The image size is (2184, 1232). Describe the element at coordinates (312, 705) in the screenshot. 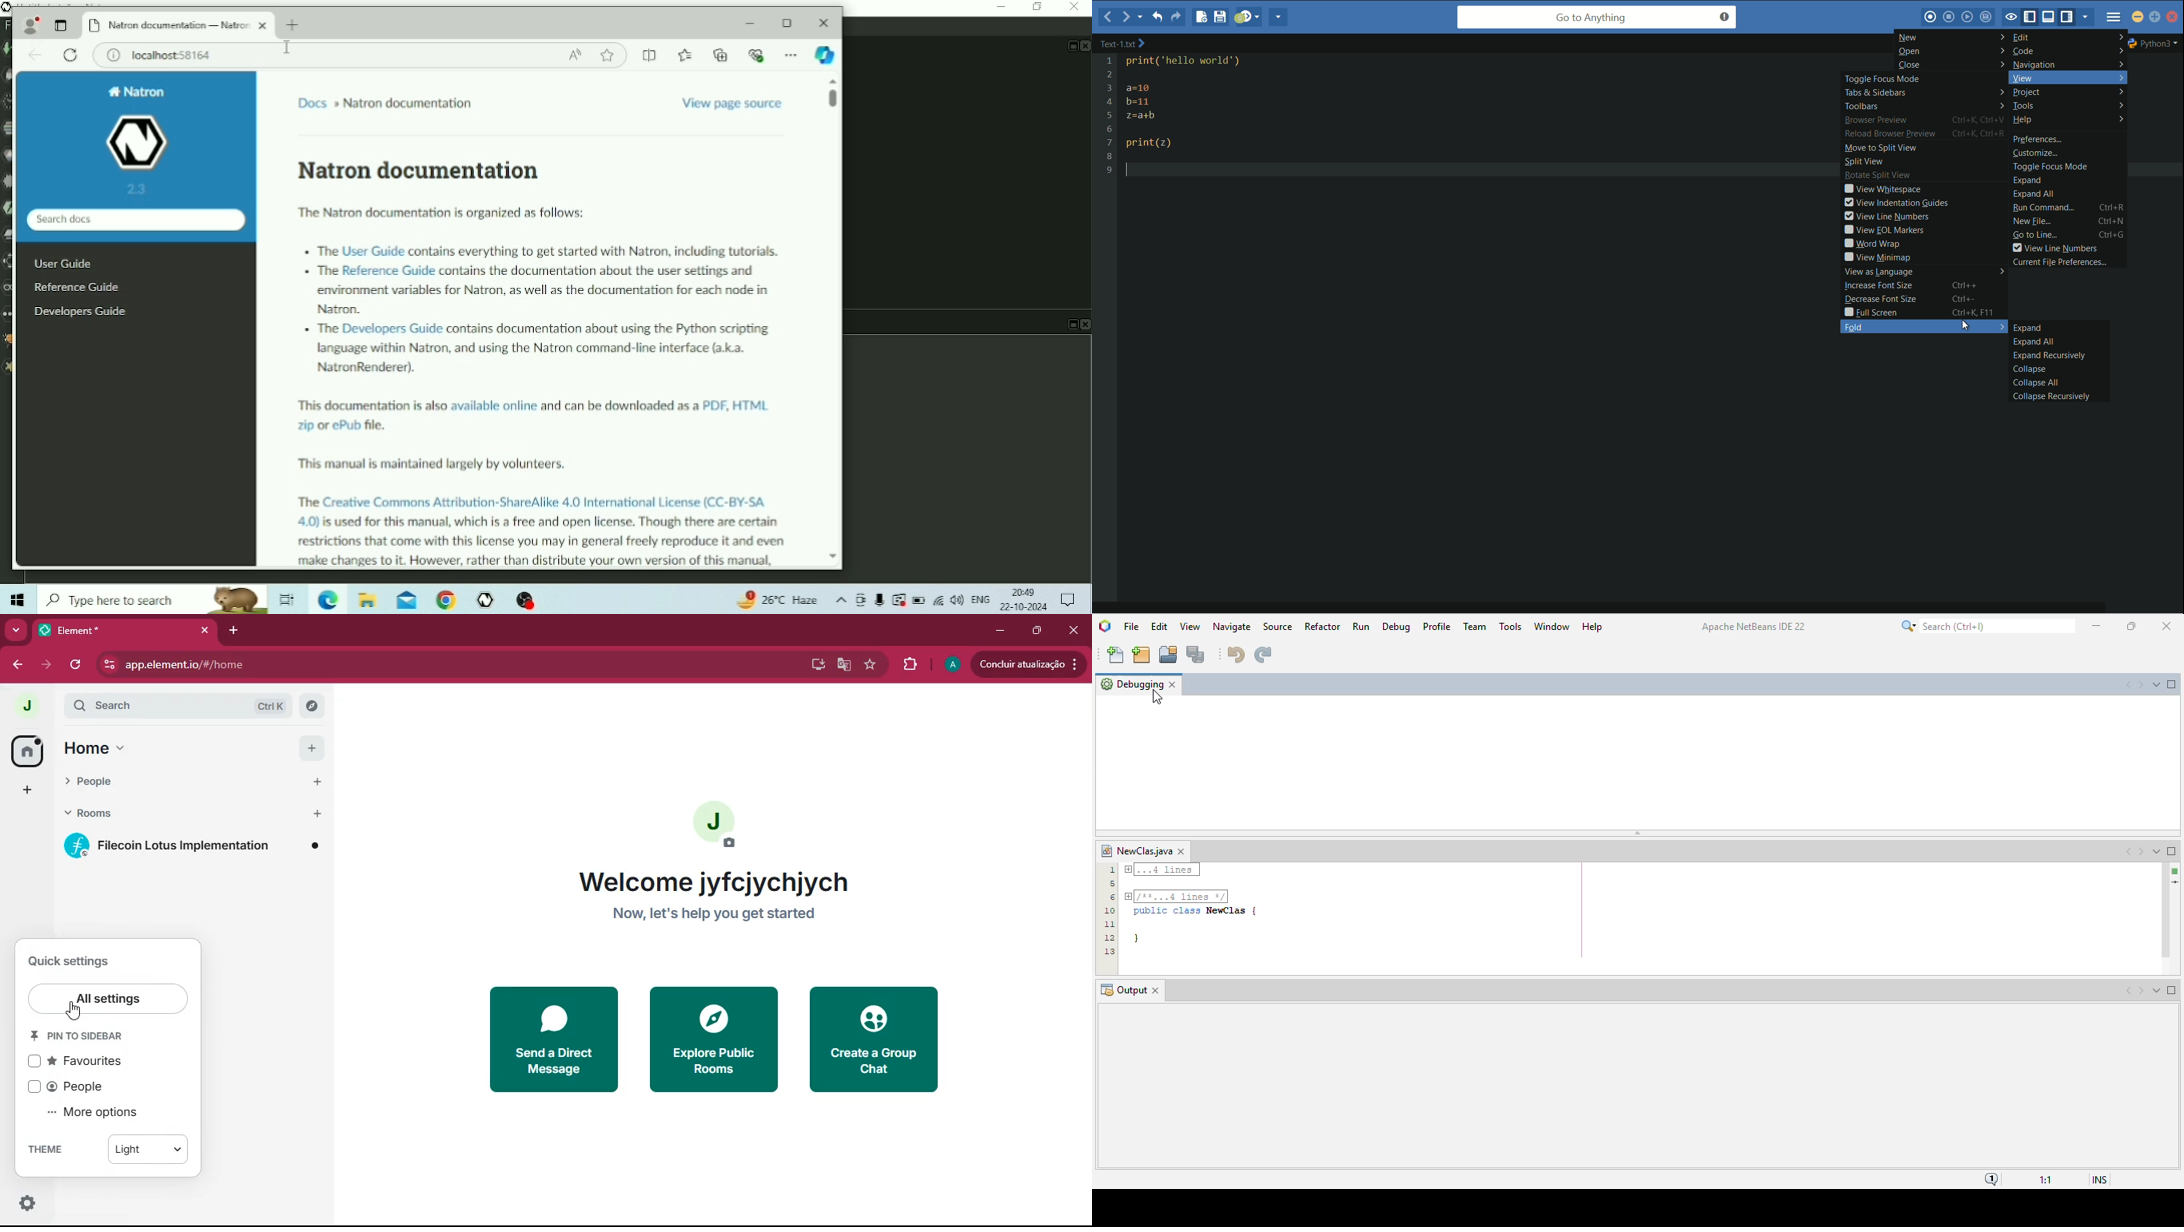

I see `explore rooms` at that location.